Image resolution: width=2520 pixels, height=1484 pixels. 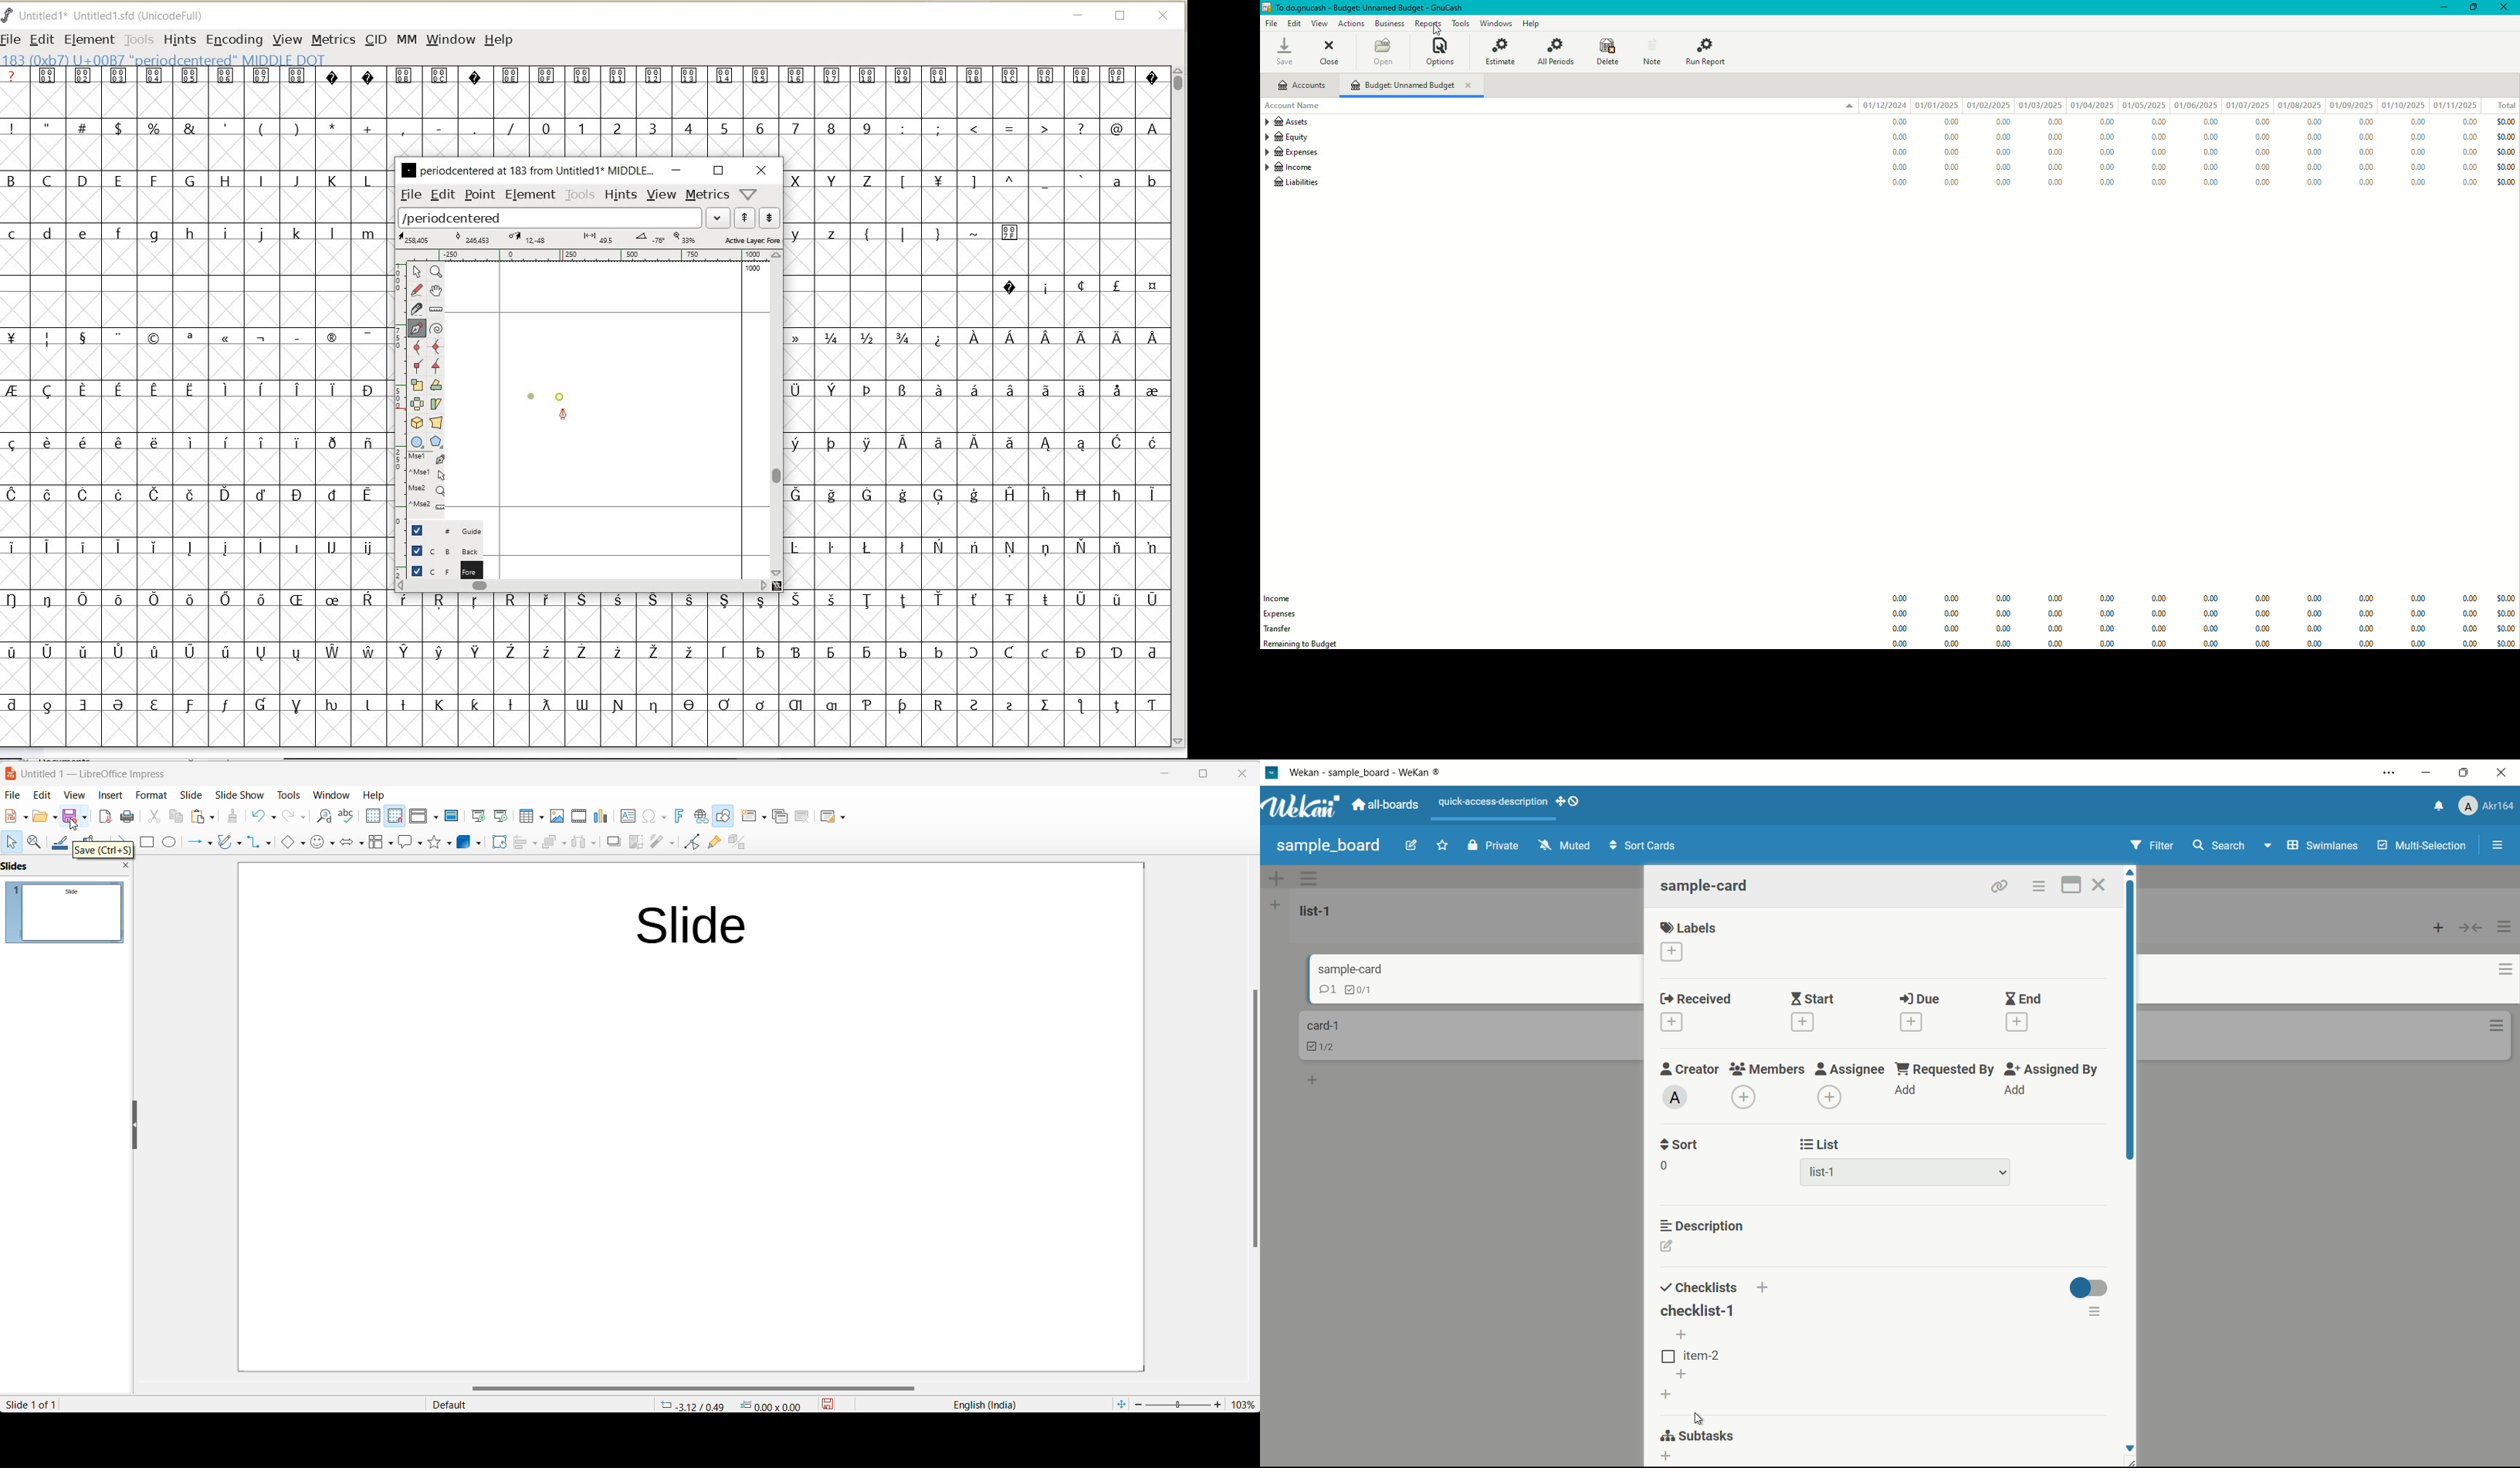 I want to click on add members, so click(x=1744, y=1096).